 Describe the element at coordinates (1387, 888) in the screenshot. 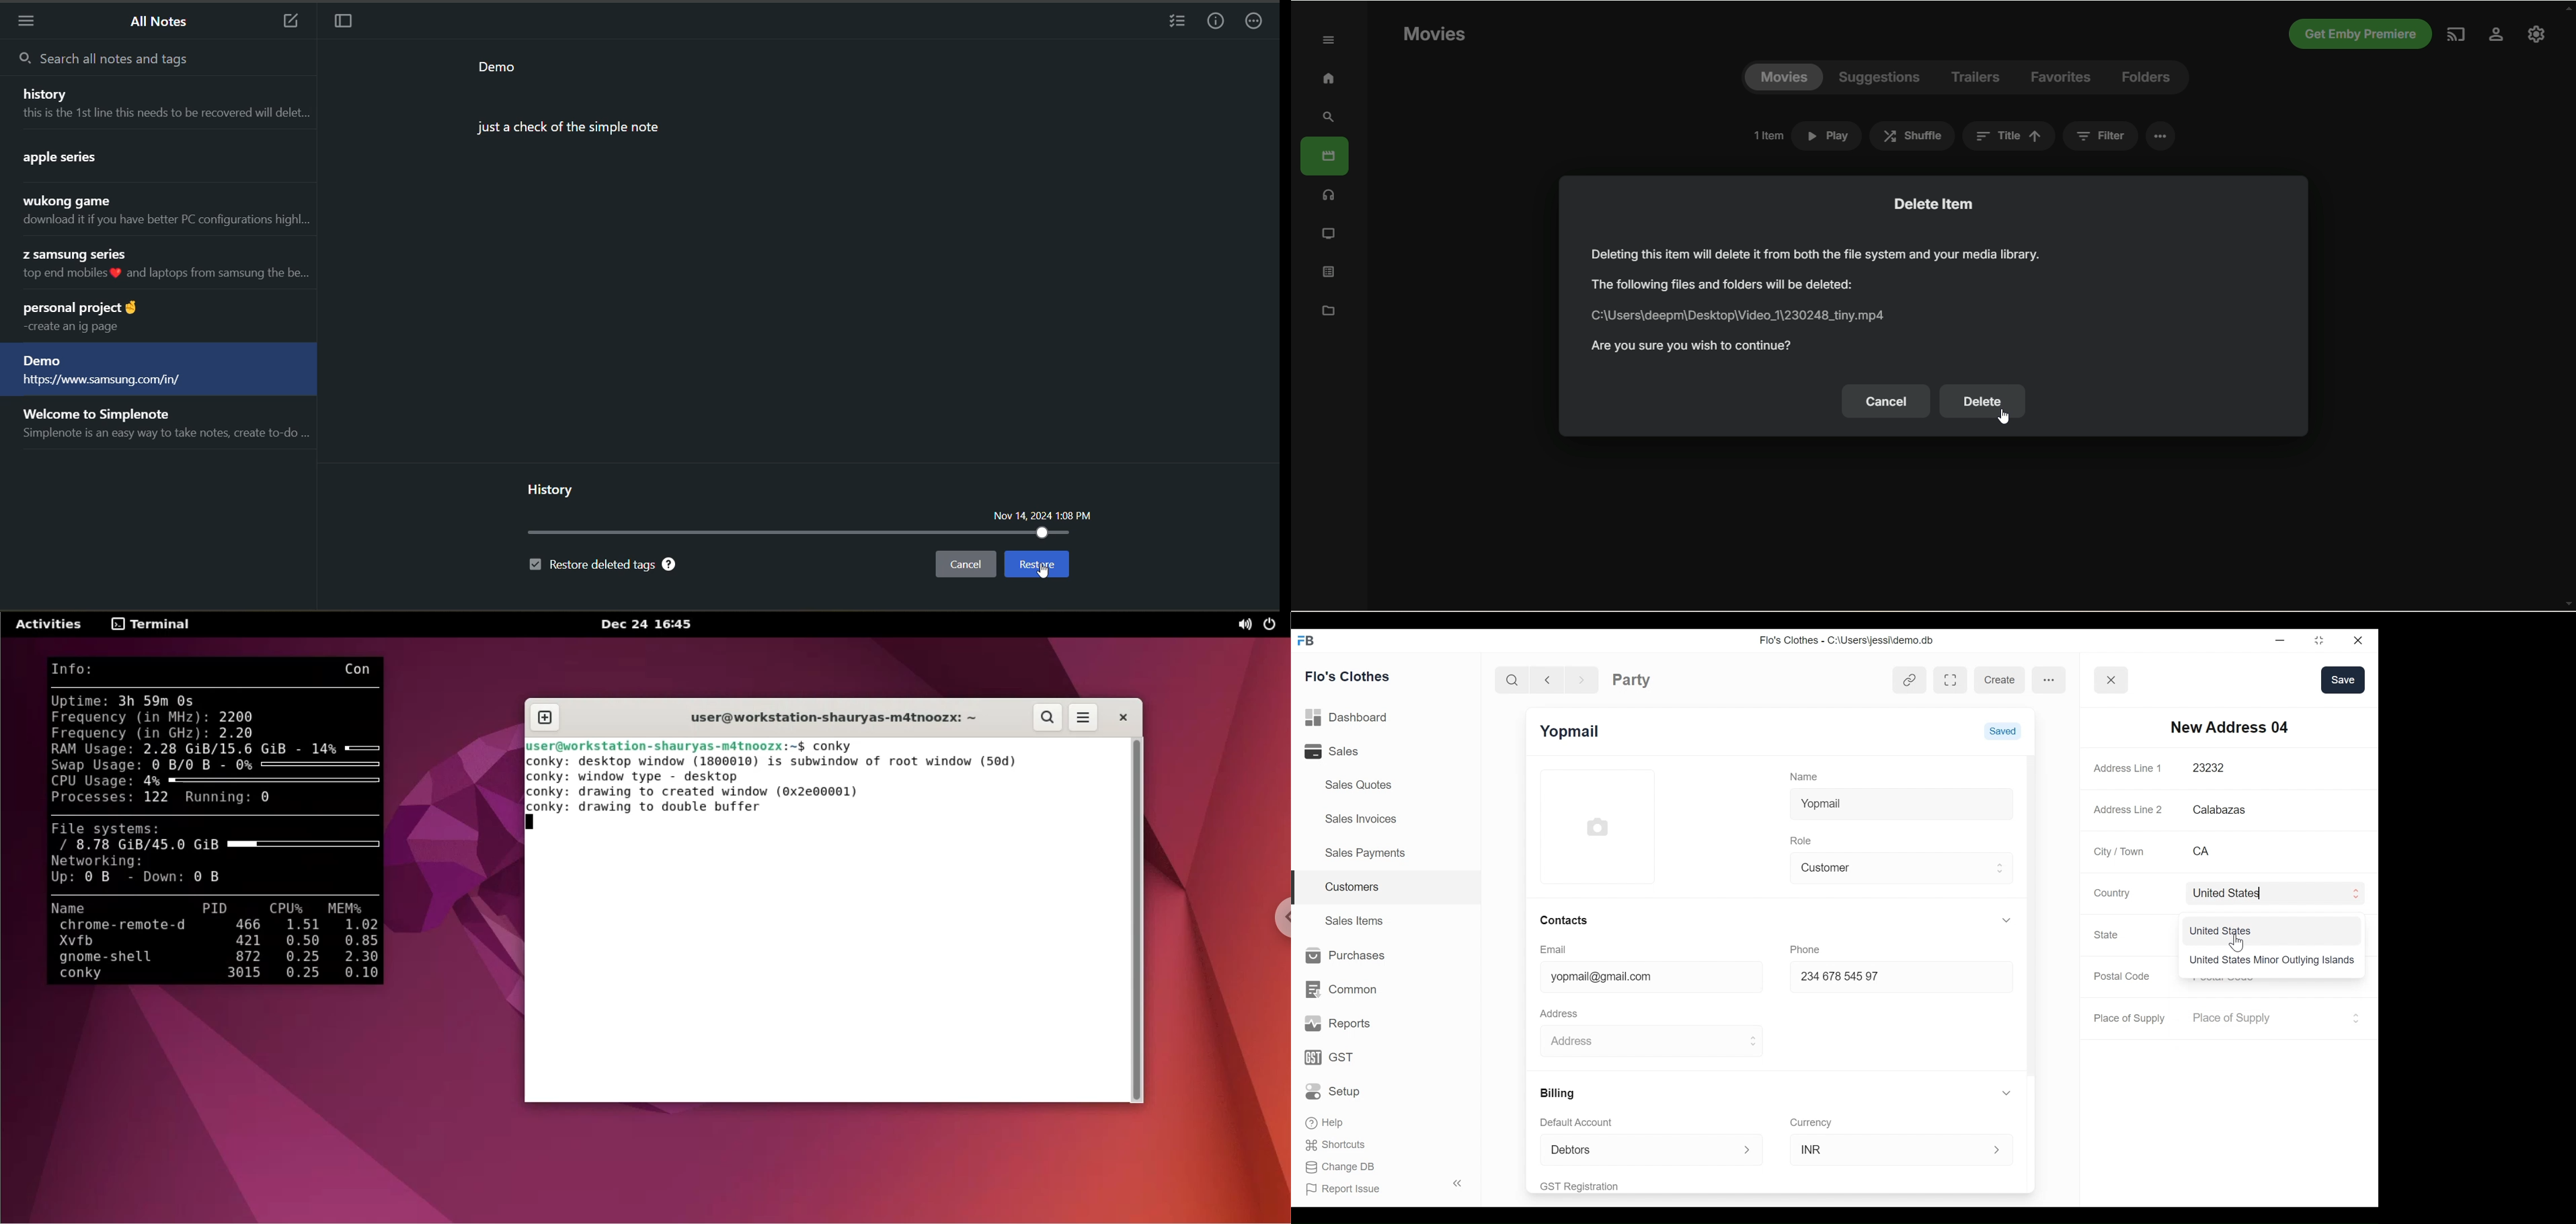

I see `Customers` at that location.